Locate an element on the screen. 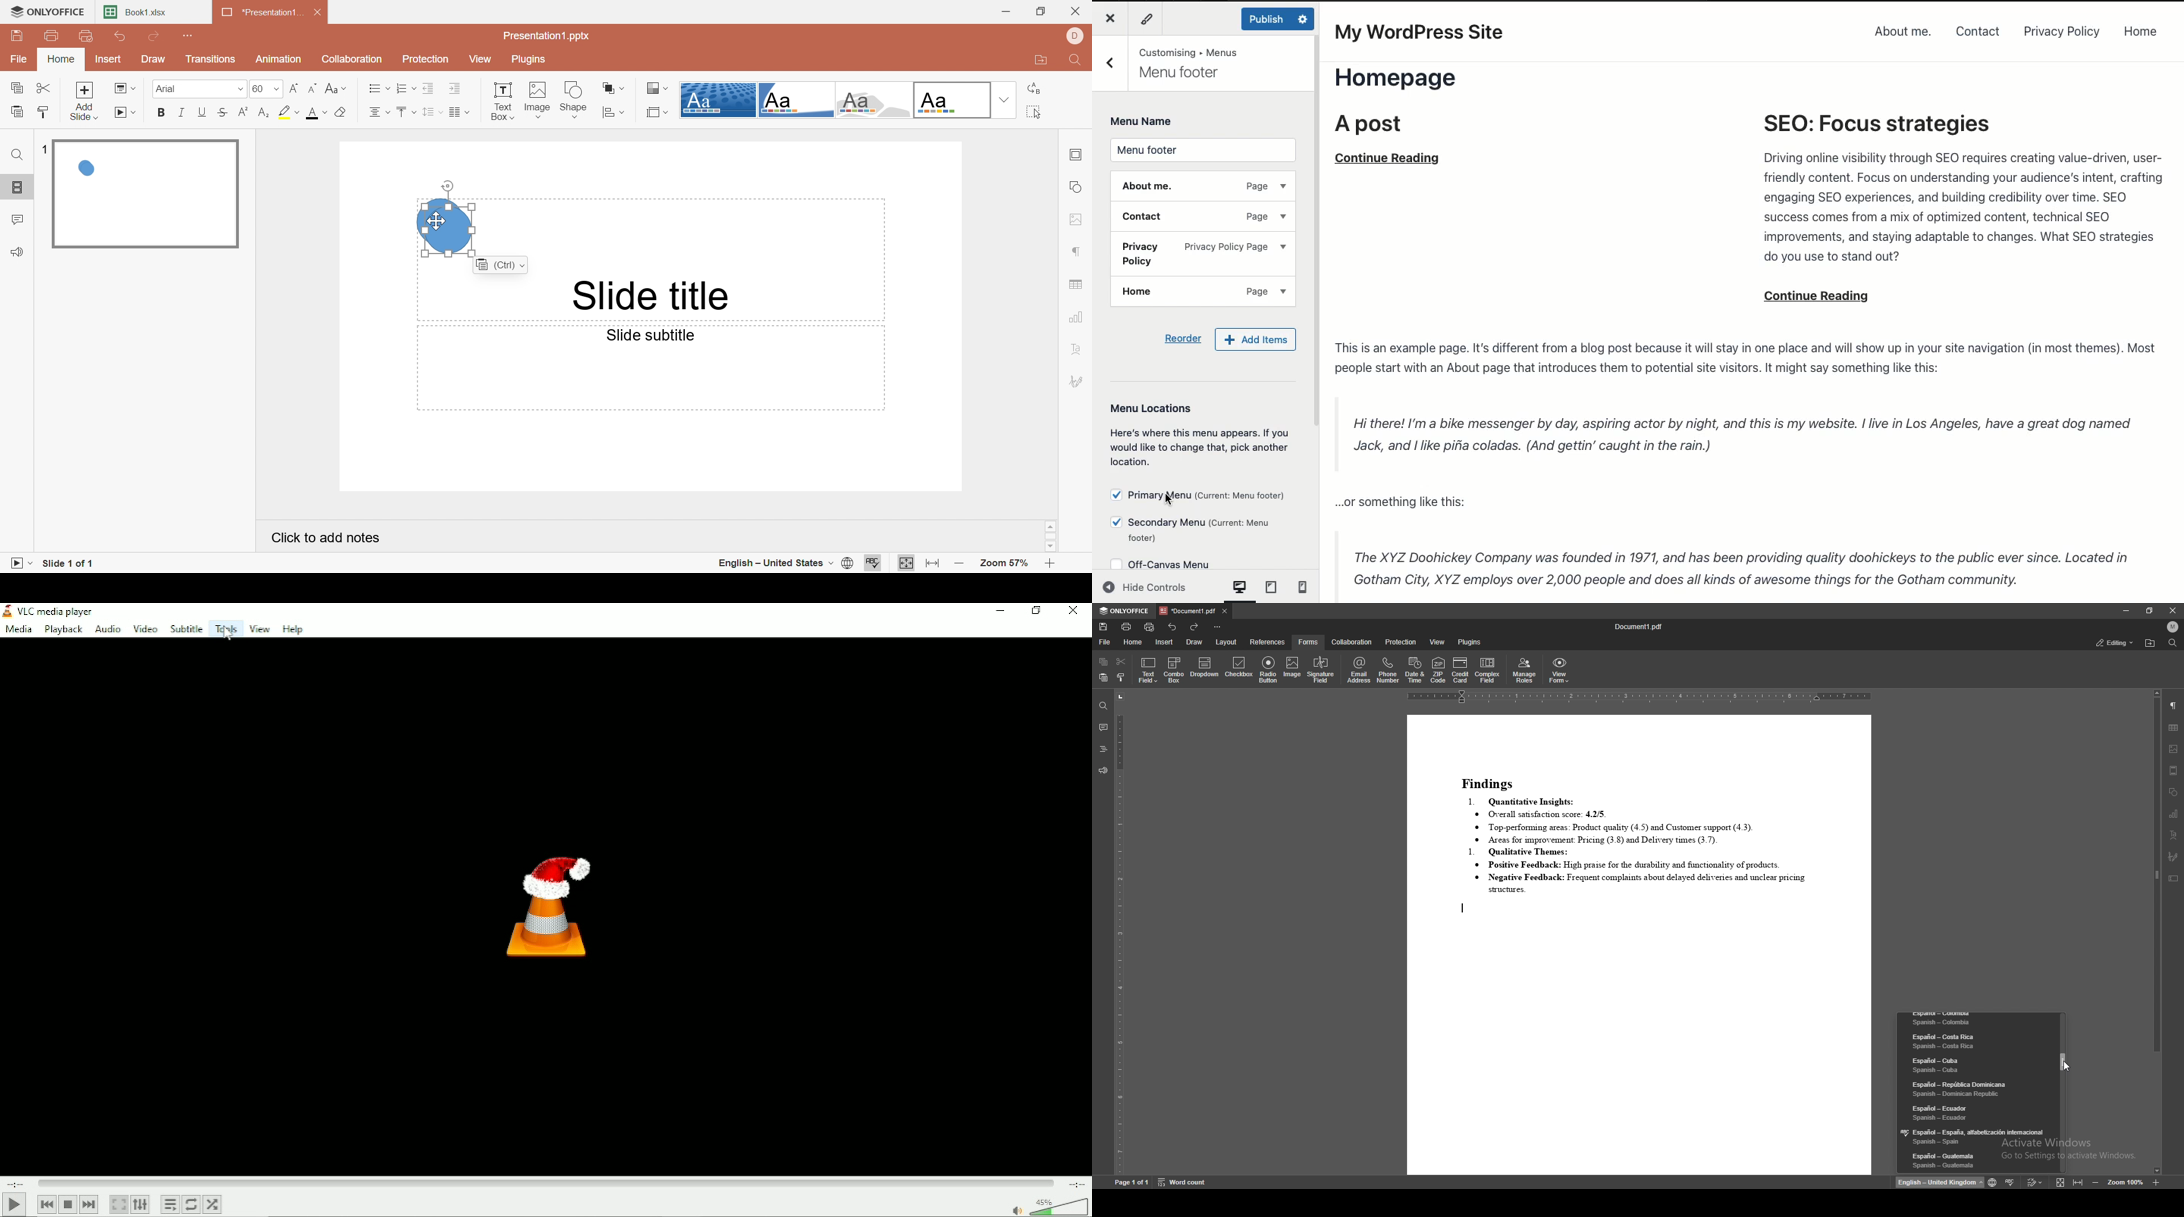  (Ctrl) is located at coordinates (500, 266).